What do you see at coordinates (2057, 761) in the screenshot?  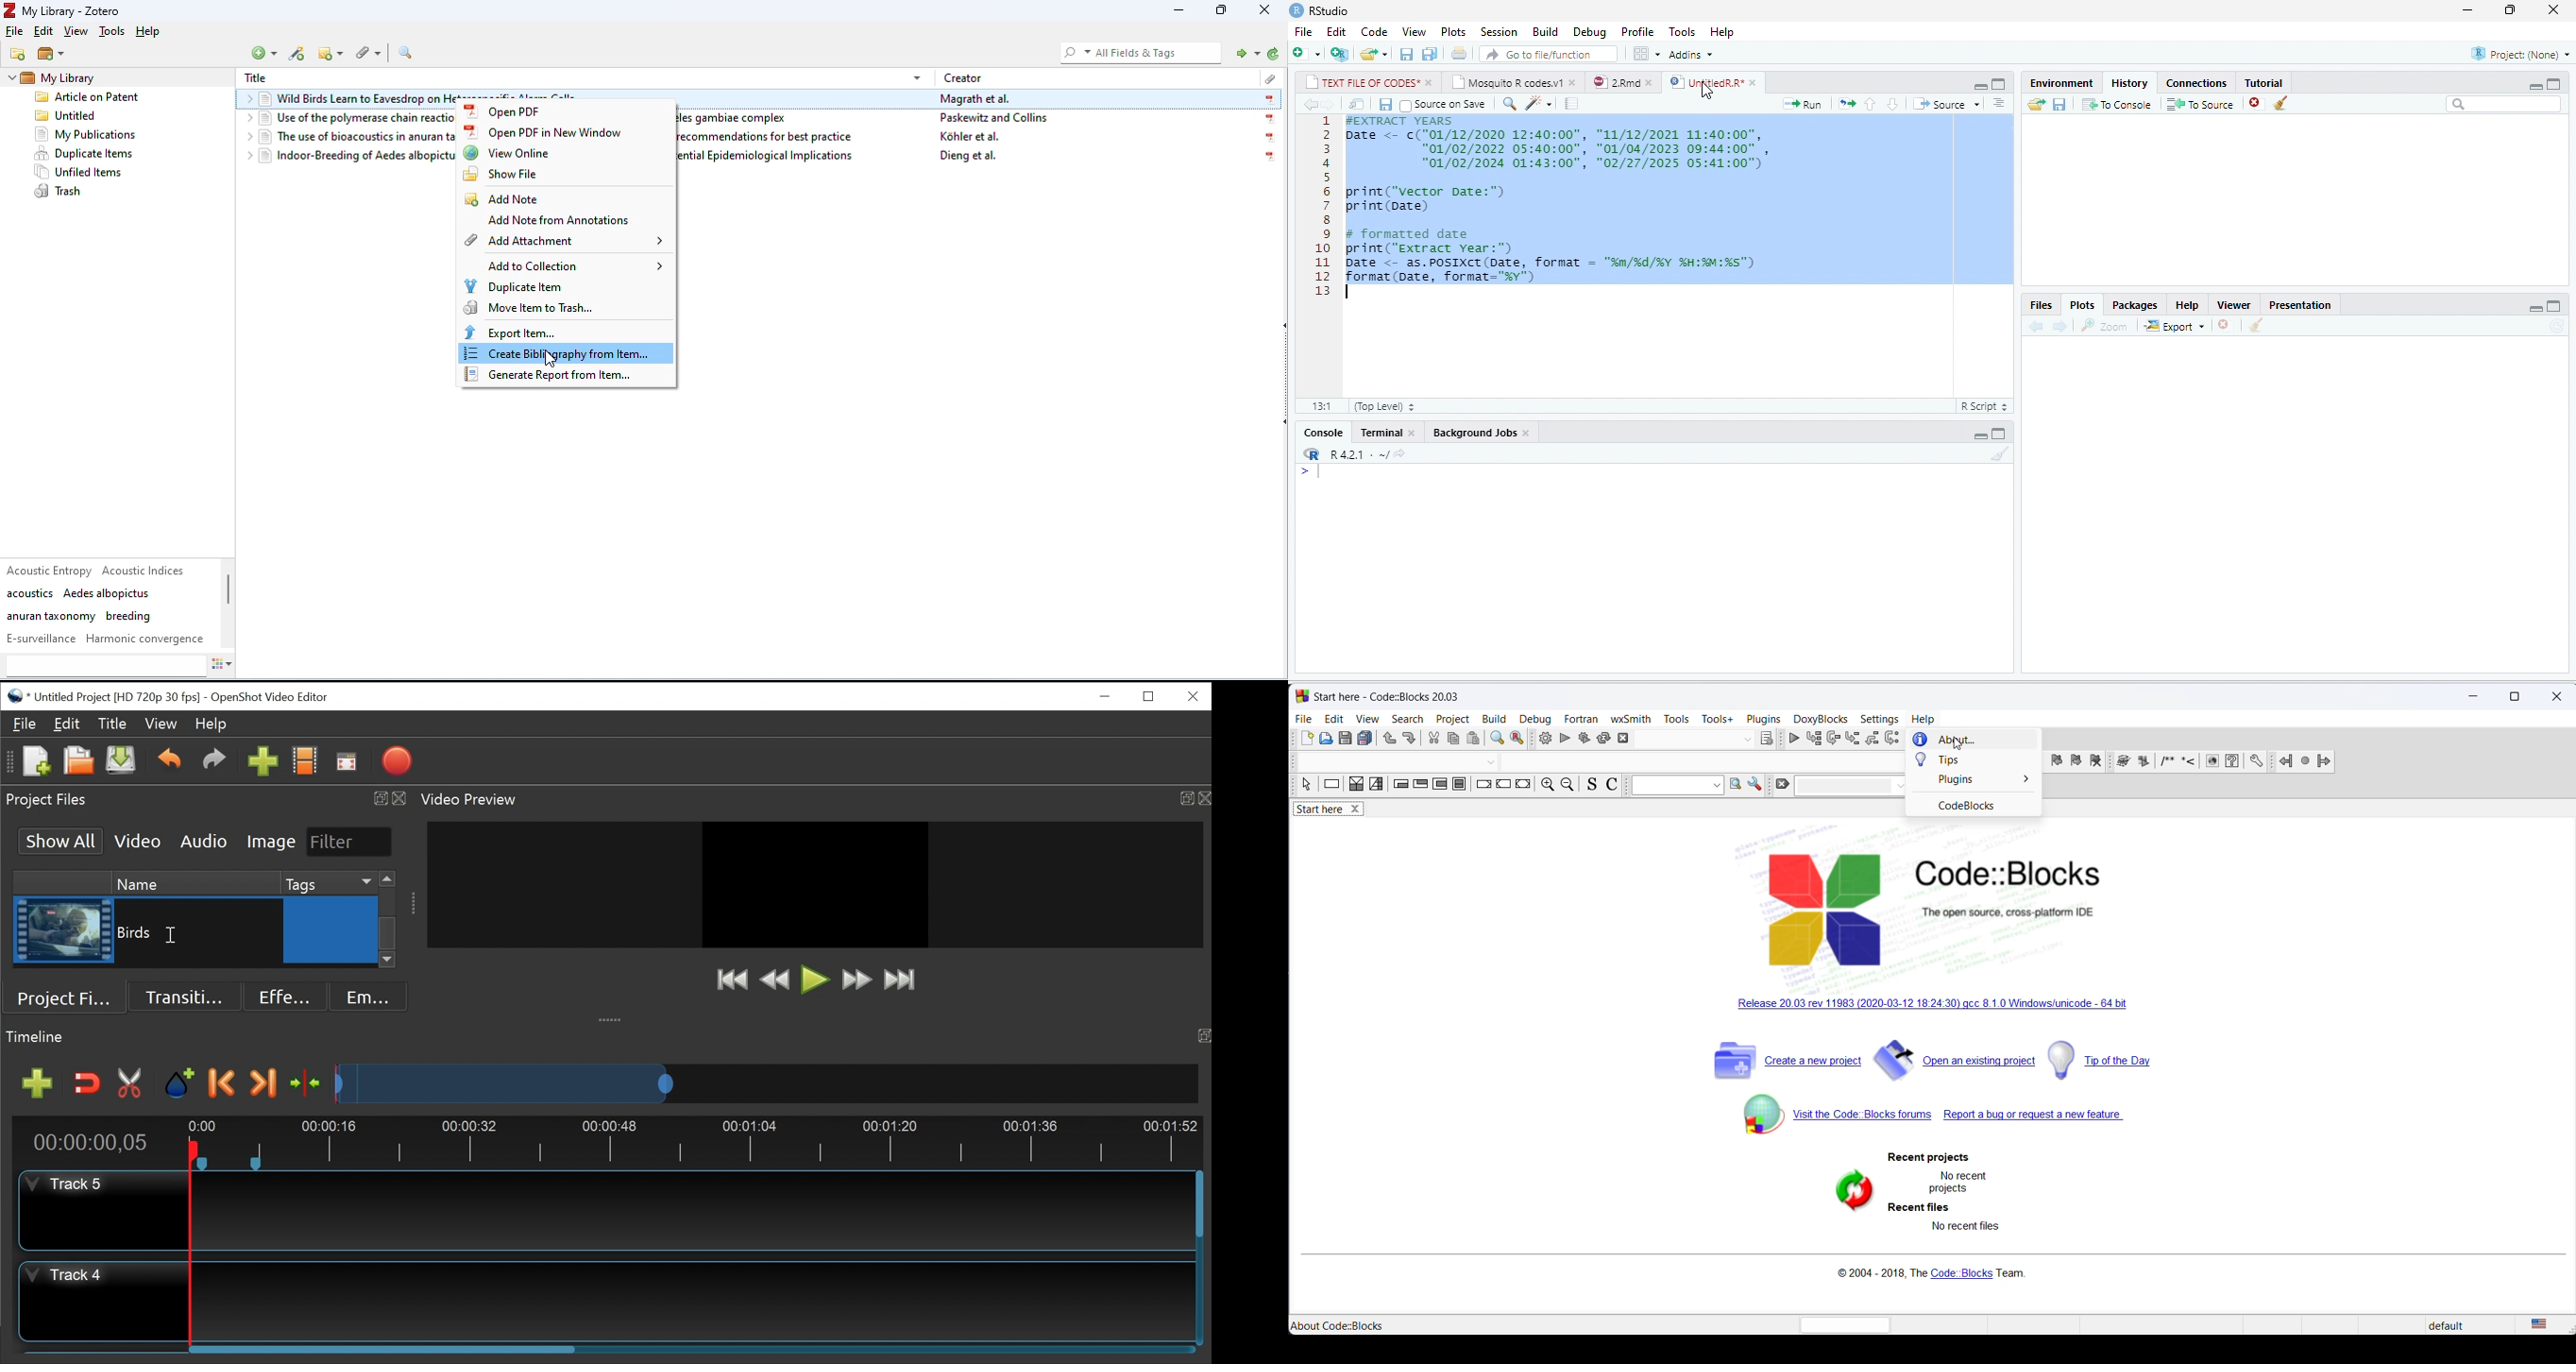 I see `previous bookmark` at bounding box center [2057, 761].